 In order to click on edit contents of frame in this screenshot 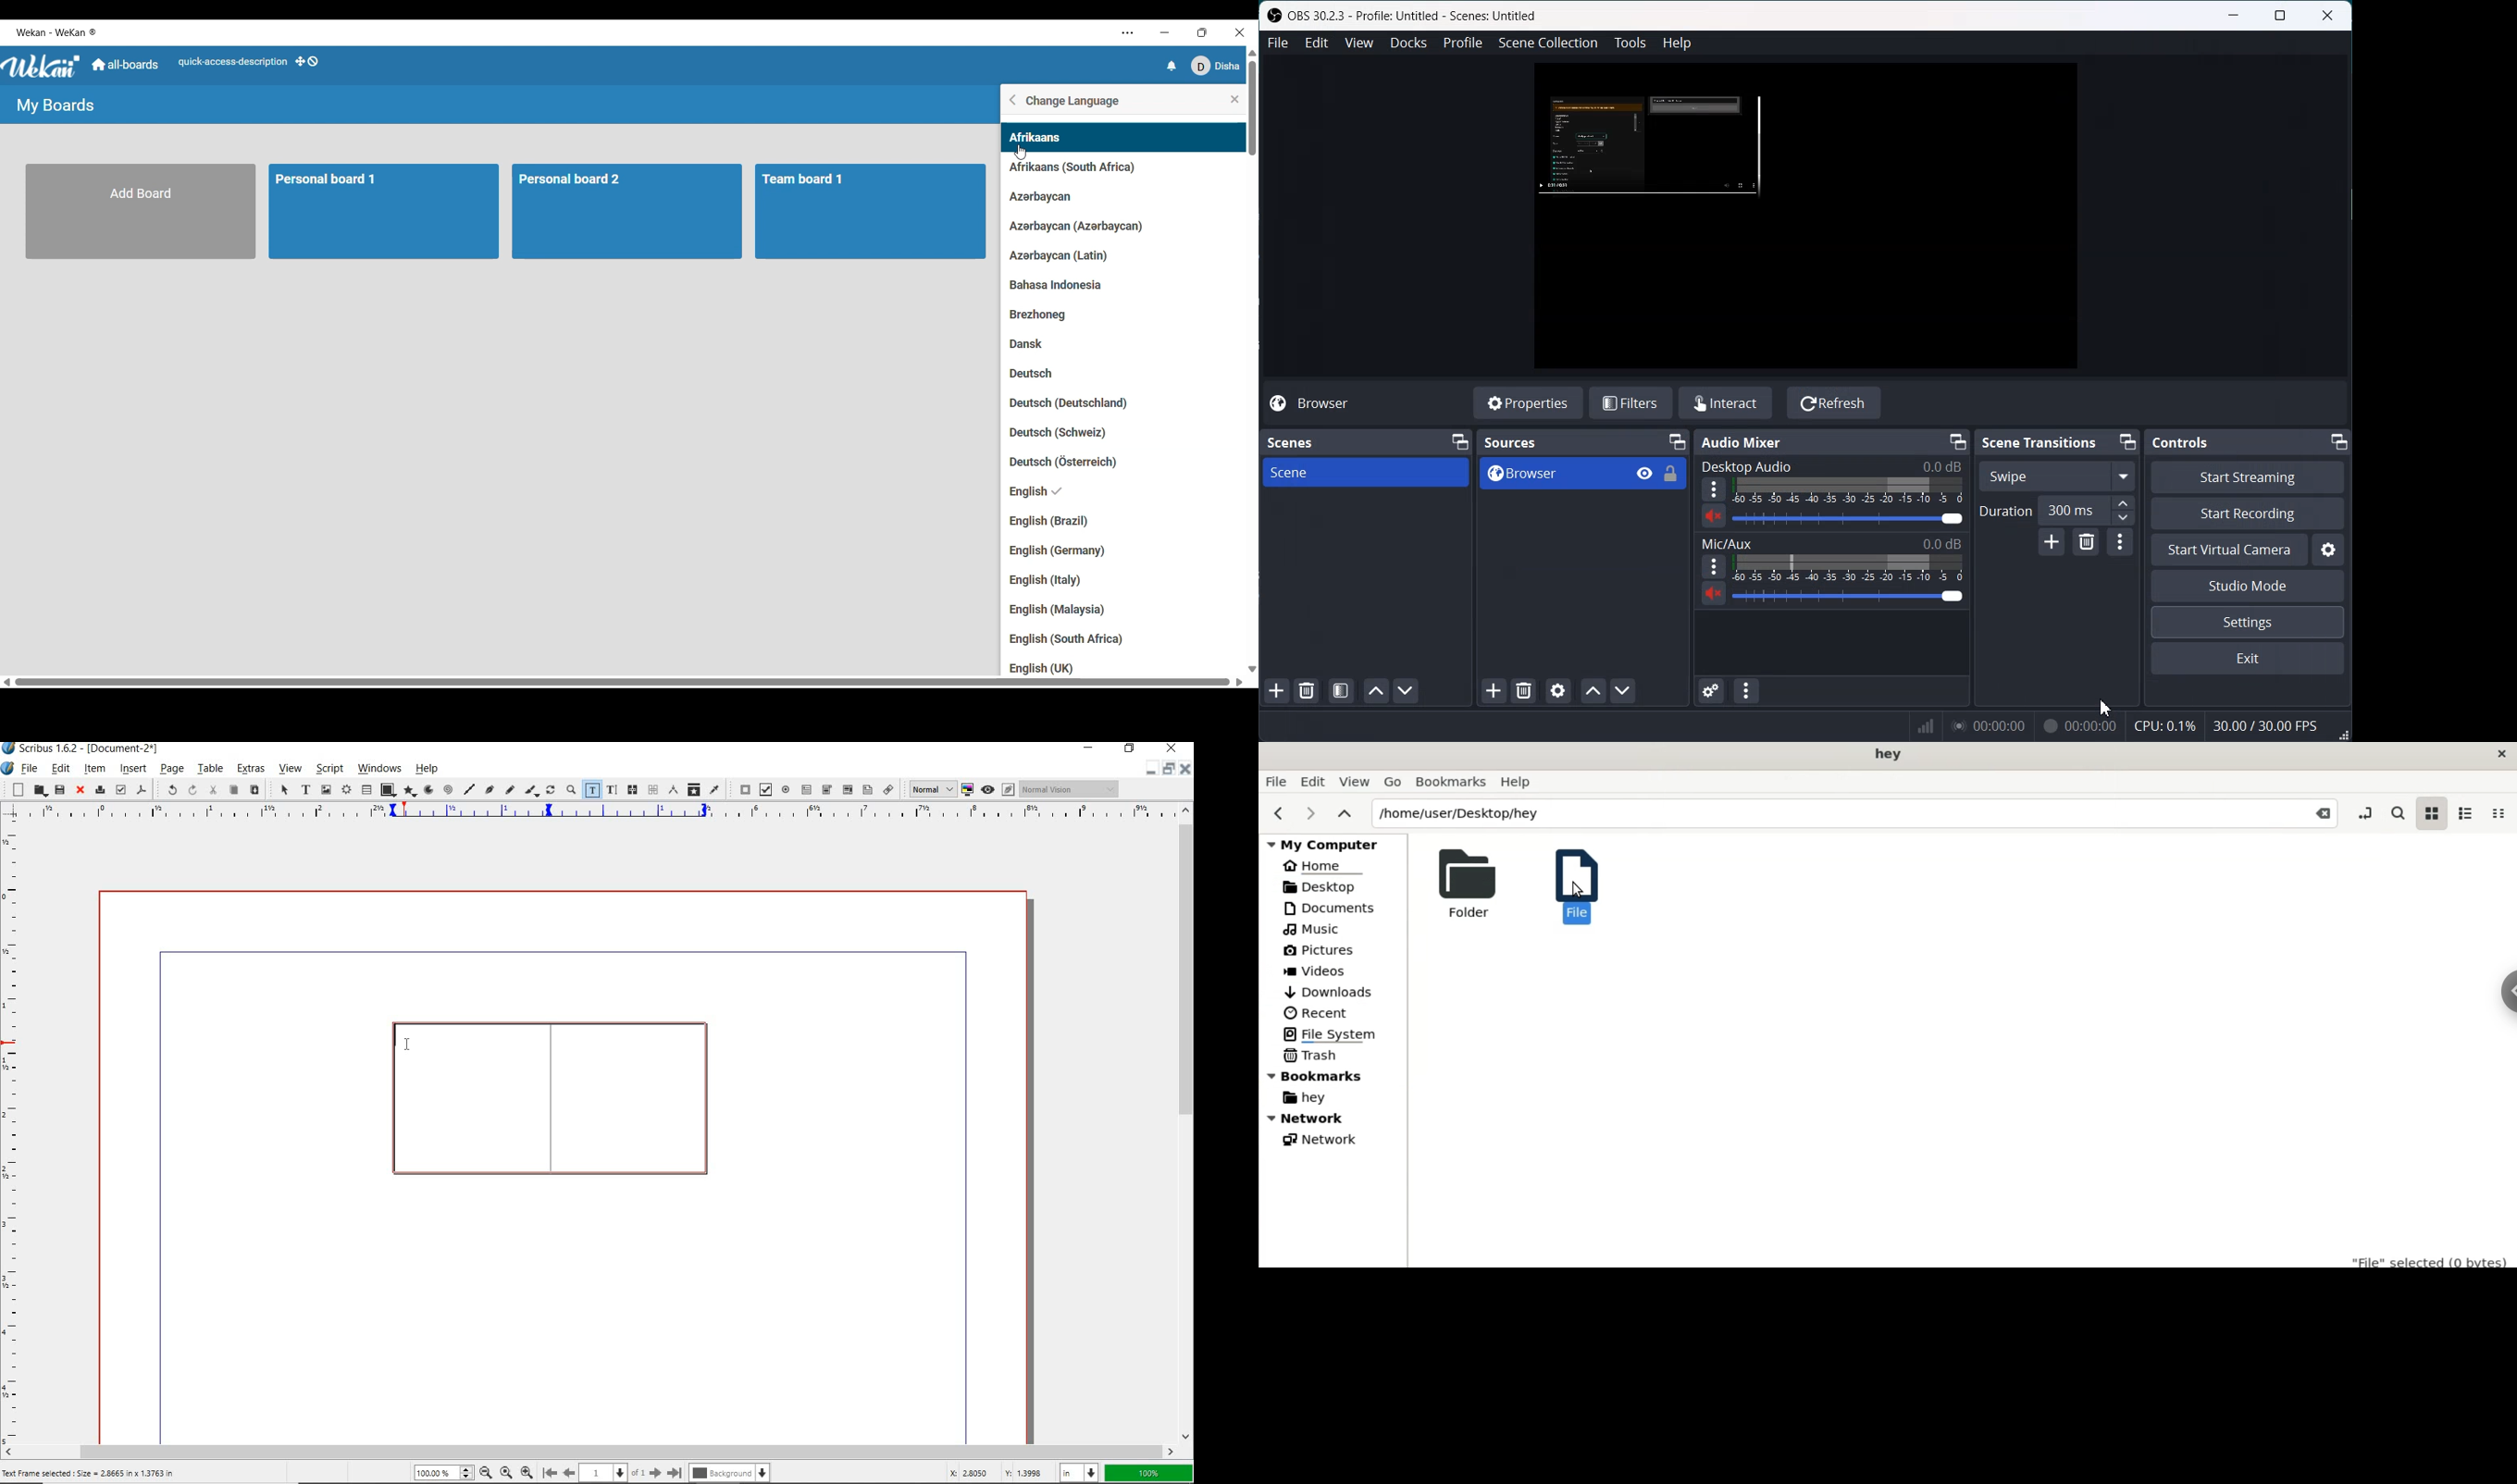, I will do `click(592, 791)`.